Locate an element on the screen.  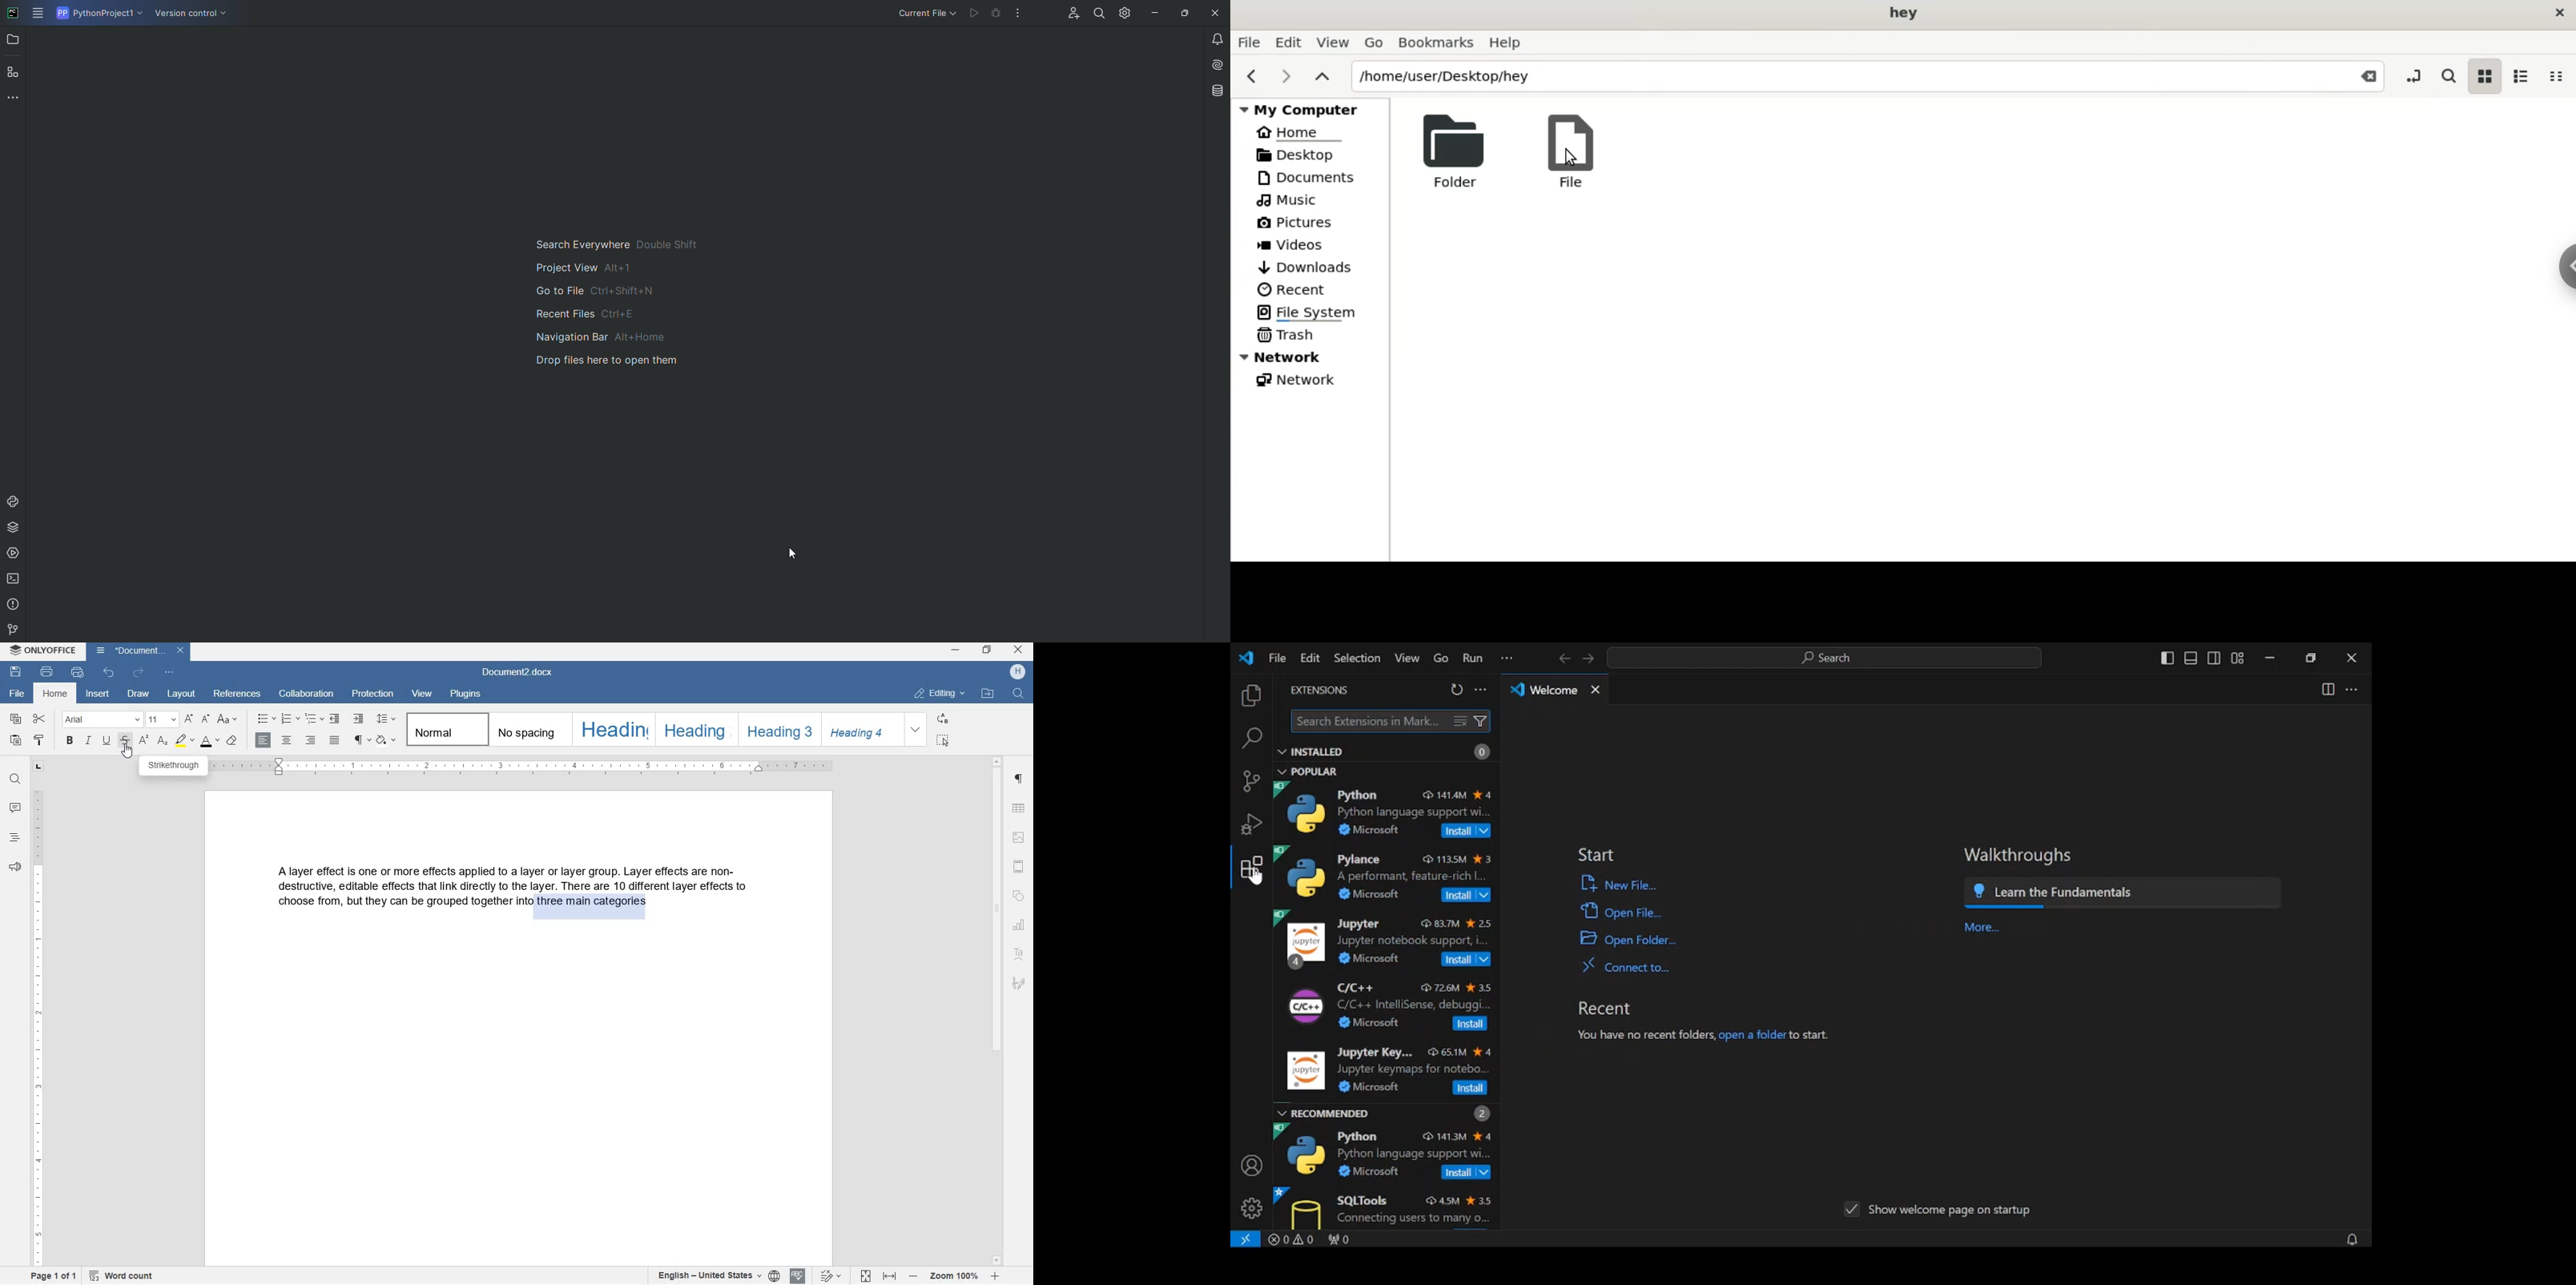
home is located at coordinates (56, 695).